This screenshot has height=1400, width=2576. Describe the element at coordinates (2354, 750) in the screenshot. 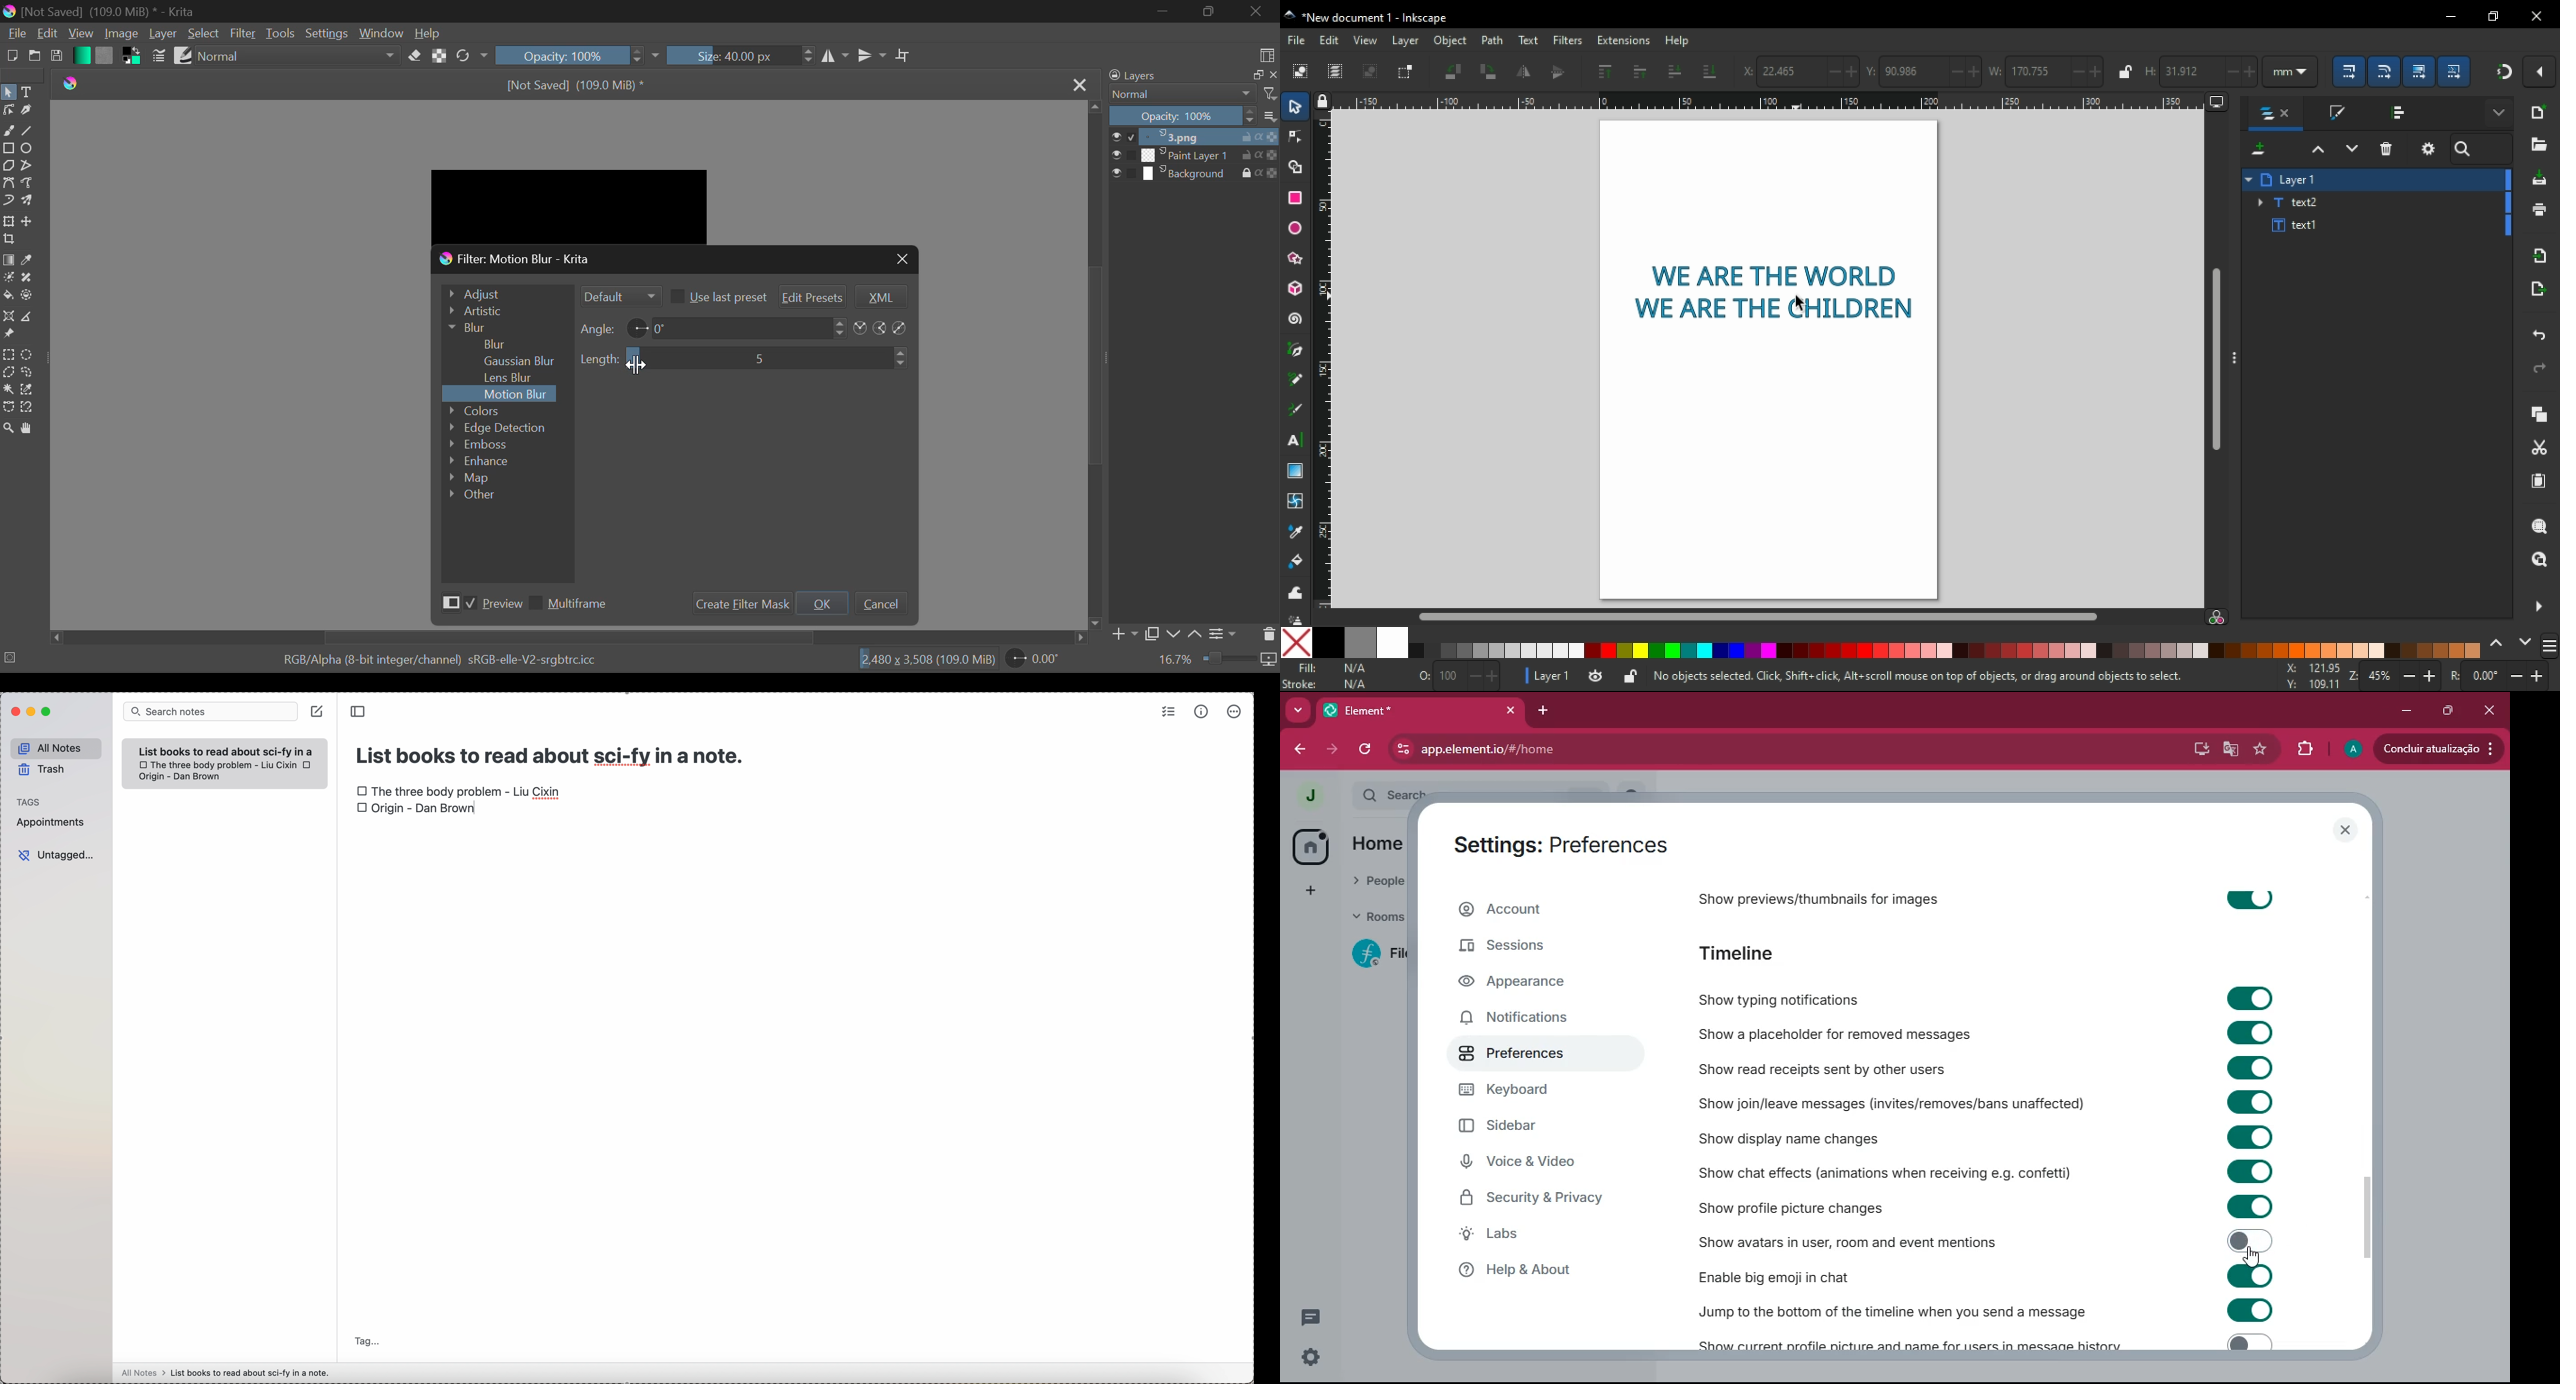

I see `a` at that location.